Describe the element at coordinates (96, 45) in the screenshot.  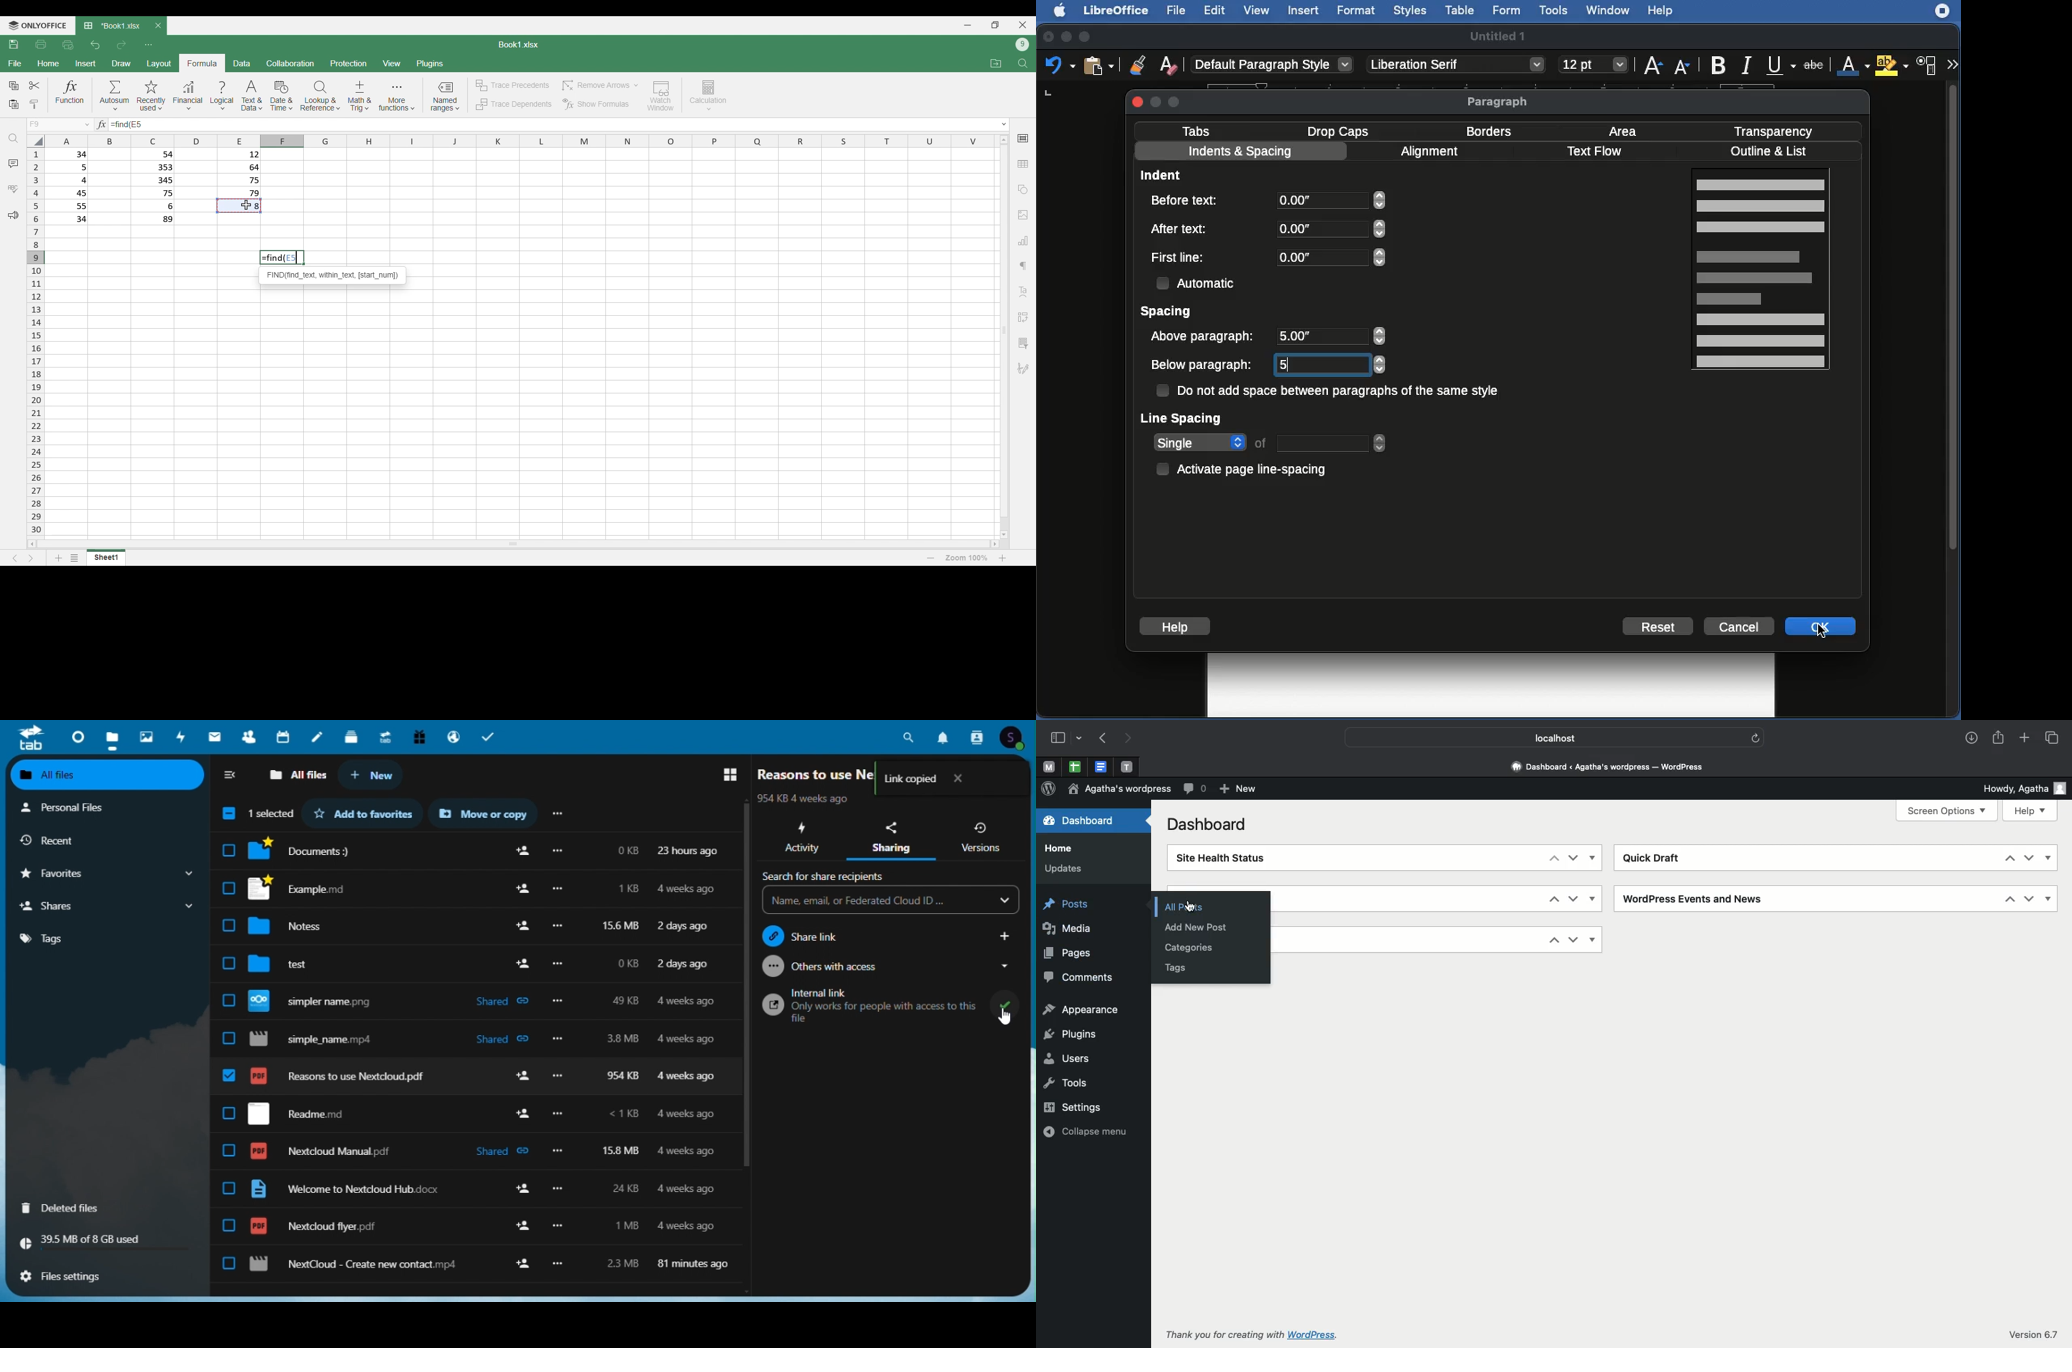
I see `Undo` at that location.